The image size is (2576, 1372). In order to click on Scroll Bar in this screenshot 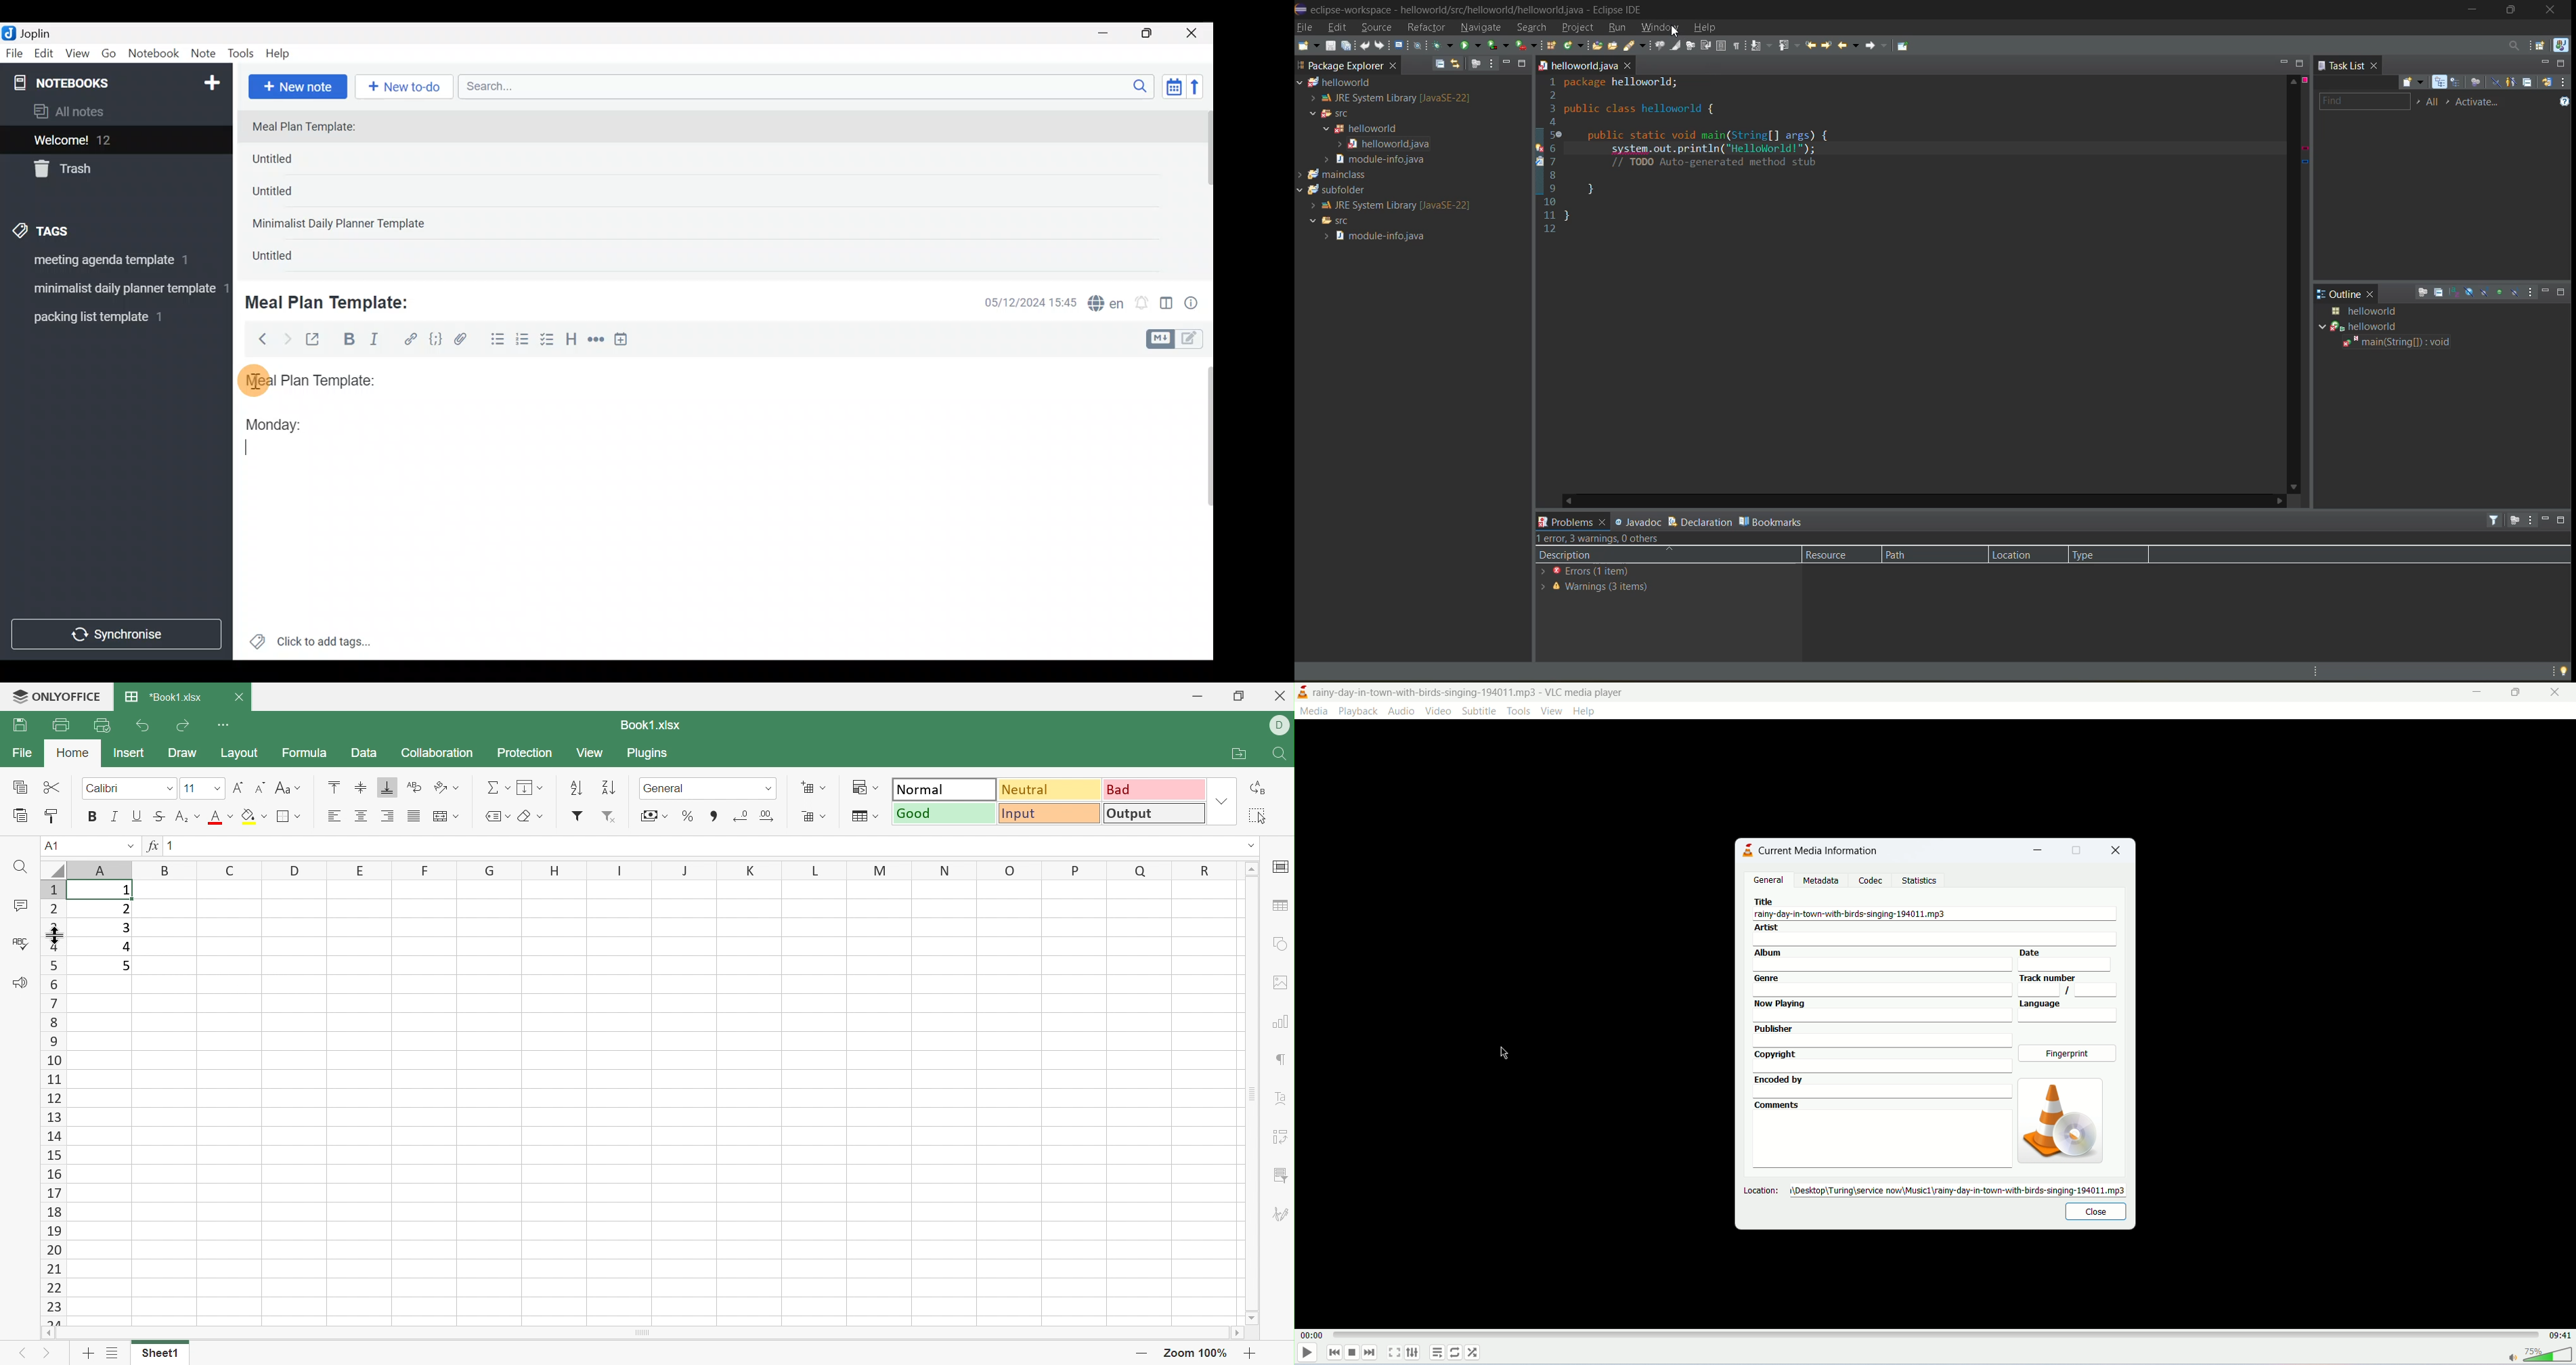, I will do `click(1253, 1093)`.